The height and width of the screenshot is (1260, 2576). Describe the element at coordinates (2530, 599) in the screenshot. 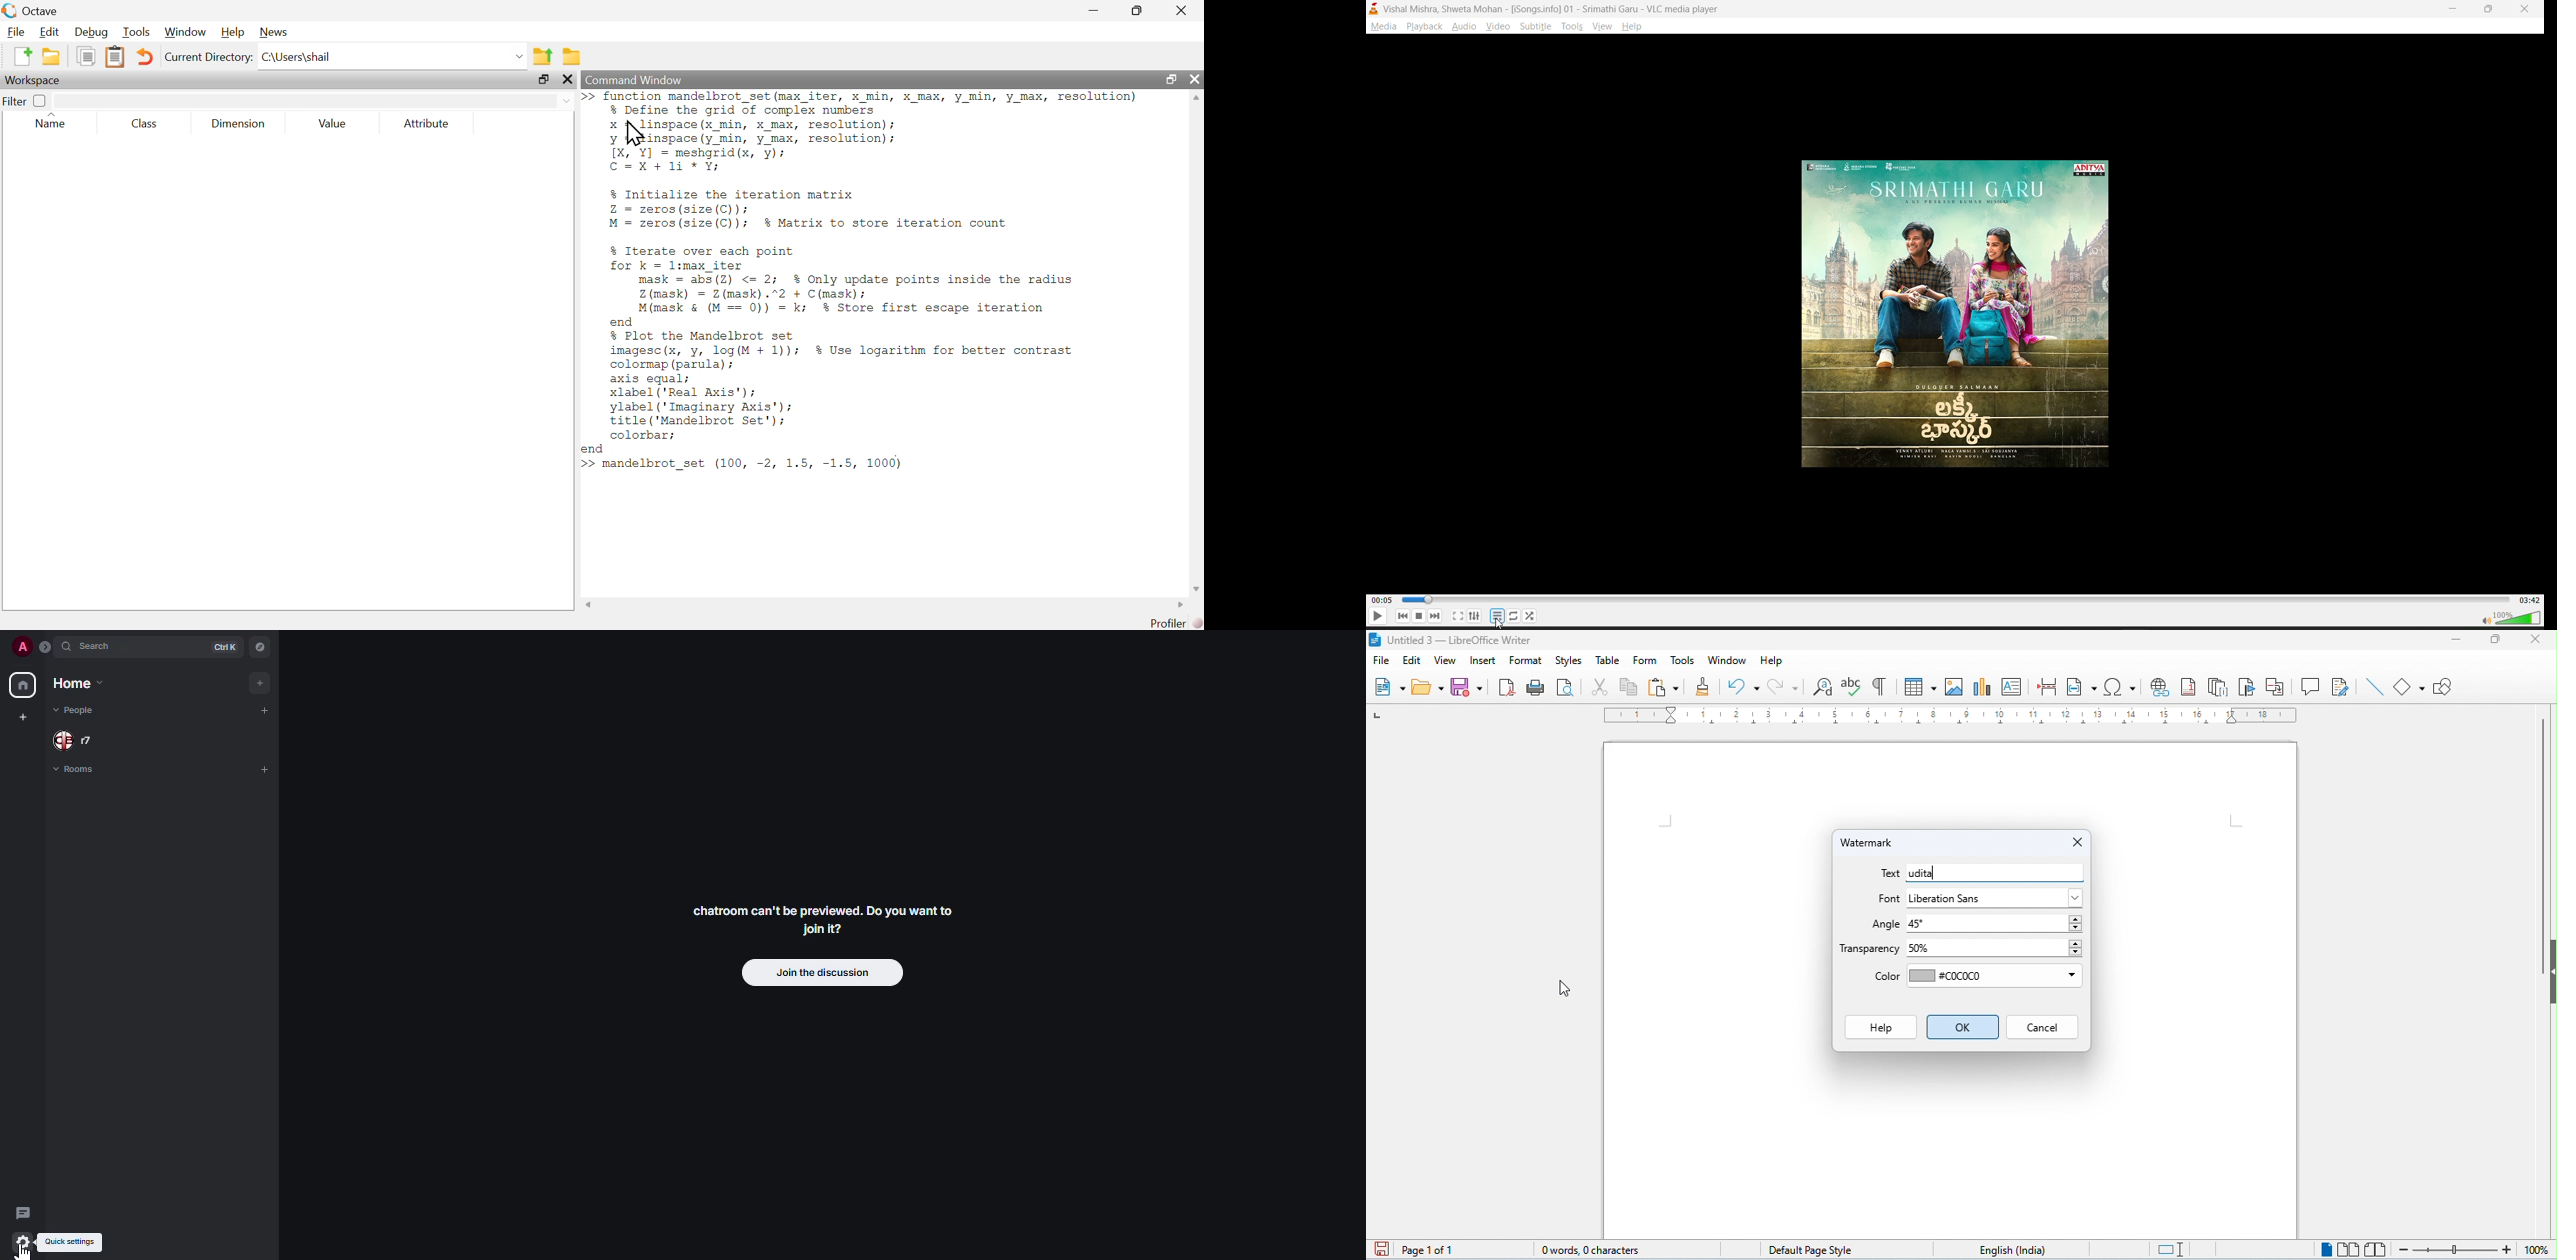

I see `total track time` at that location.